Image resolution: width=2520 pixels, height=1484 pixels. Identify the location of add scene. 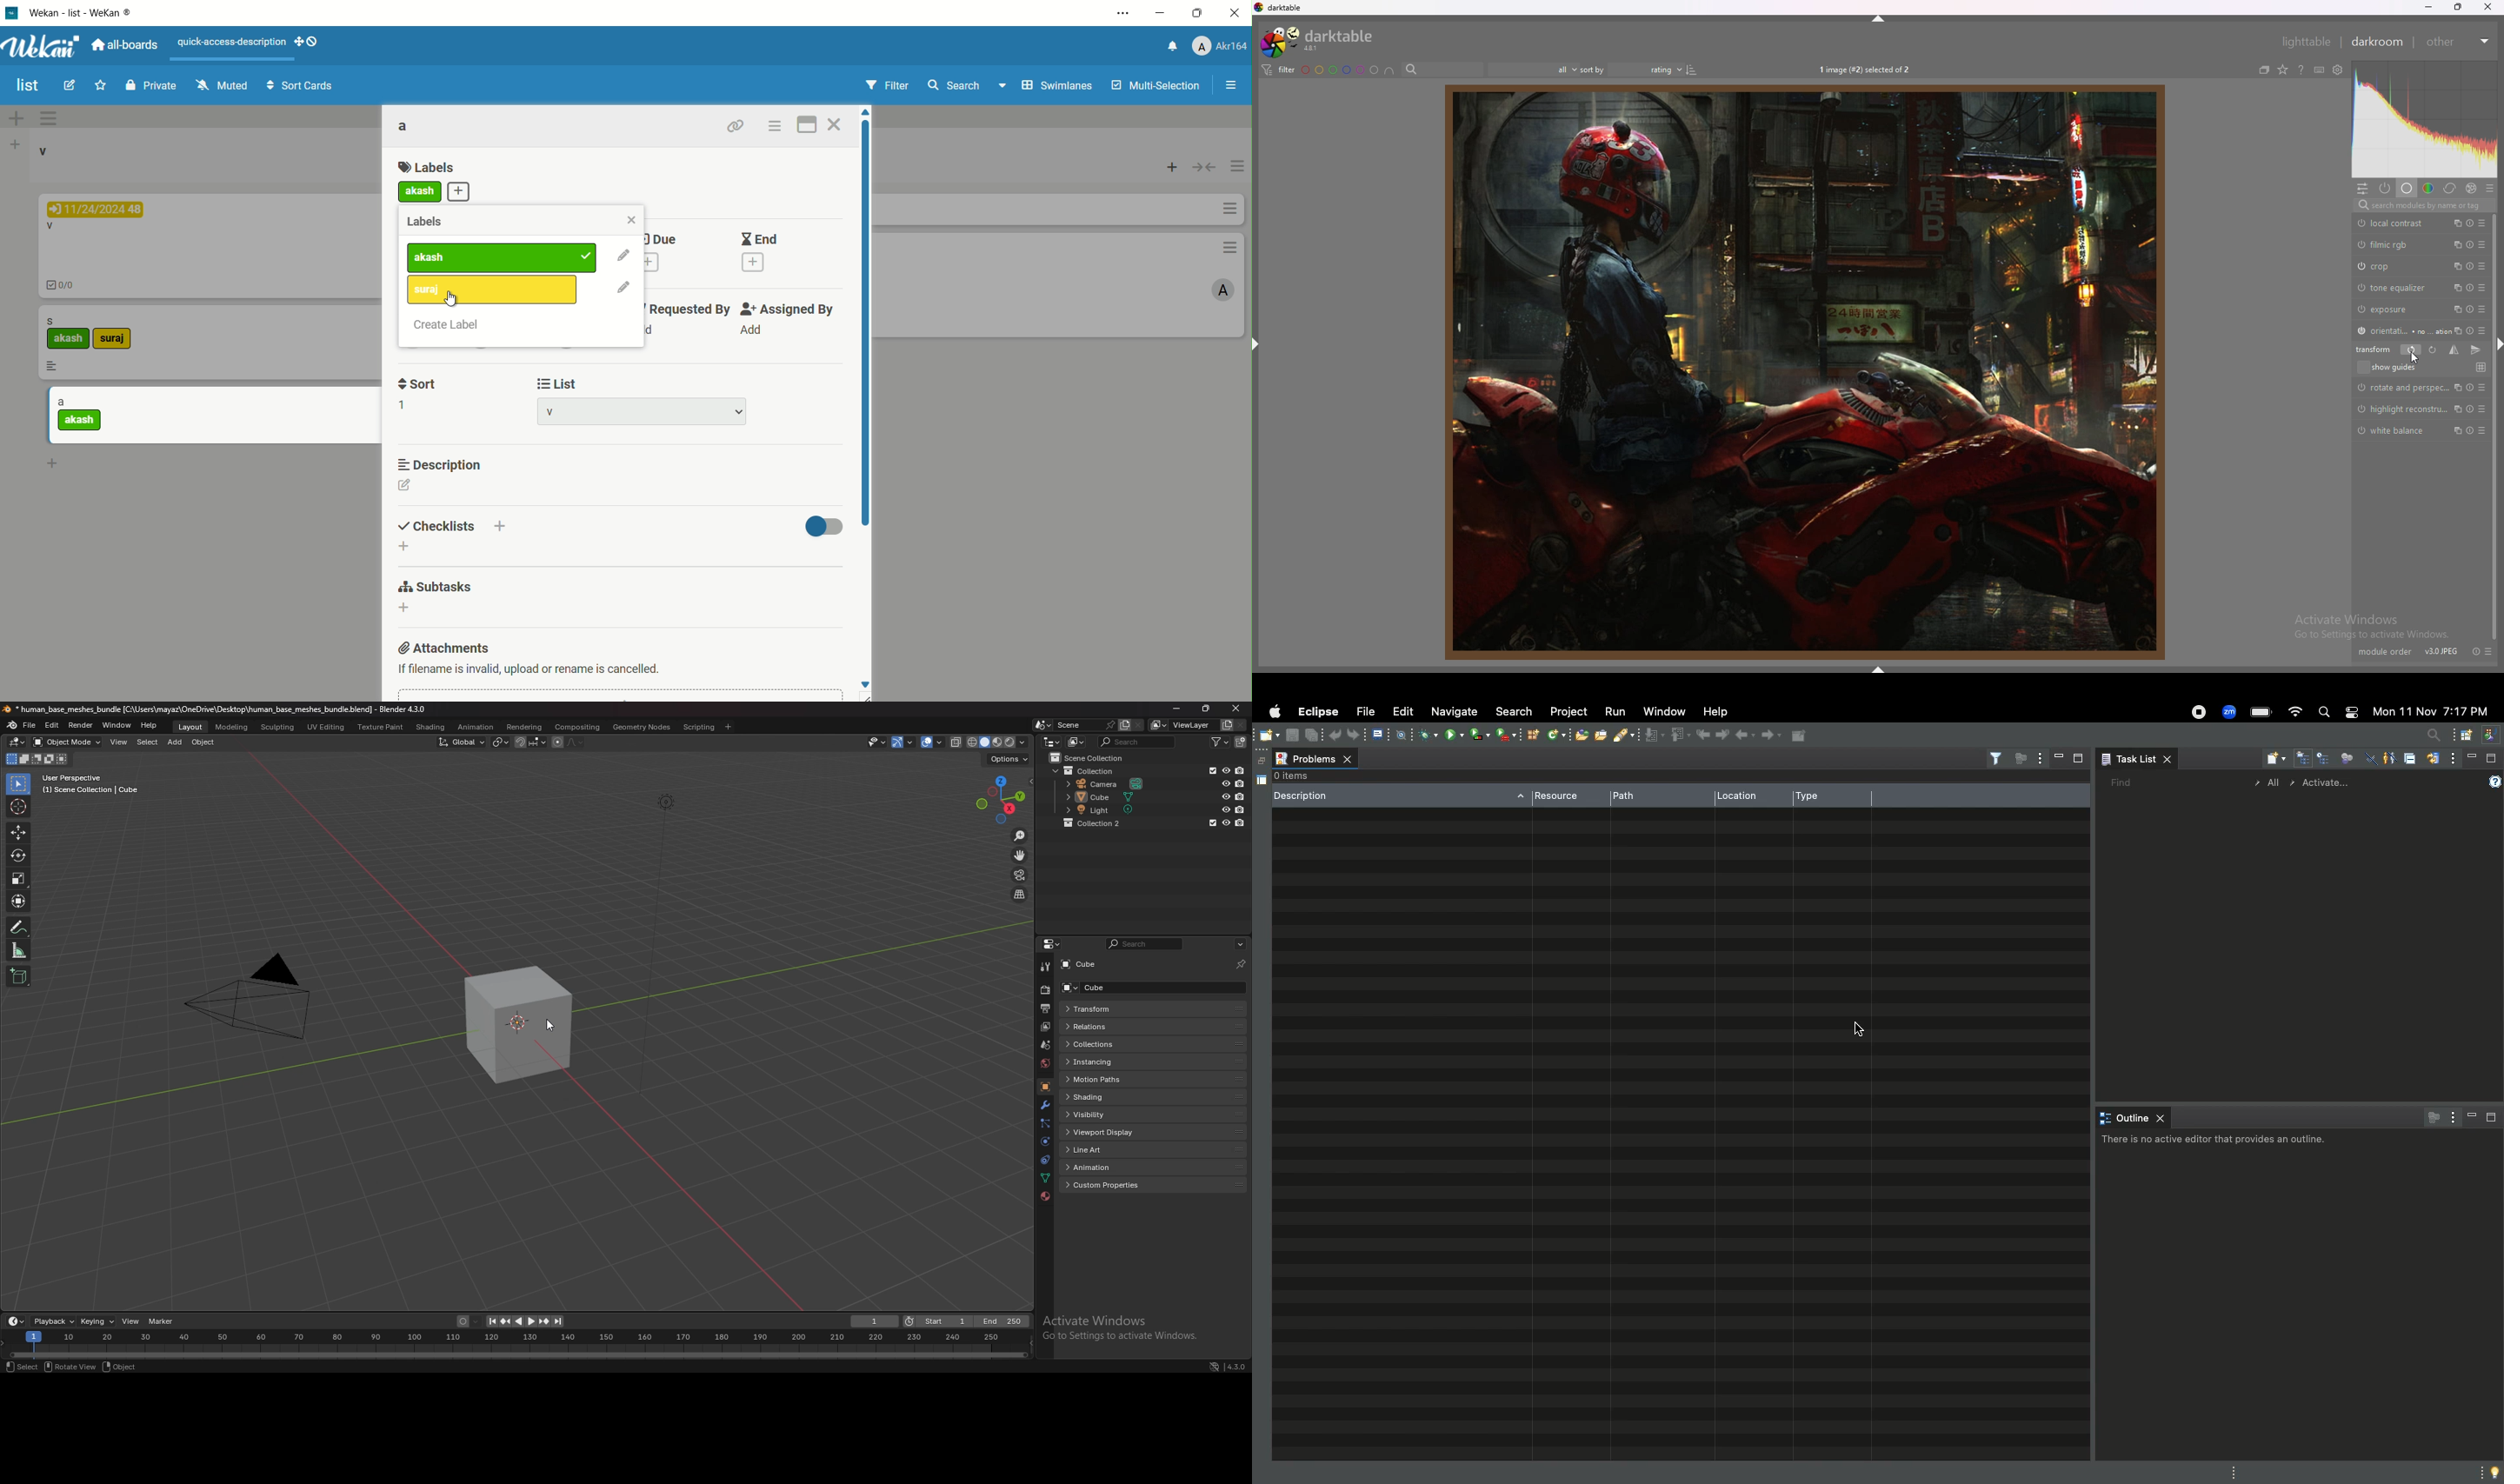
(1124, 725).